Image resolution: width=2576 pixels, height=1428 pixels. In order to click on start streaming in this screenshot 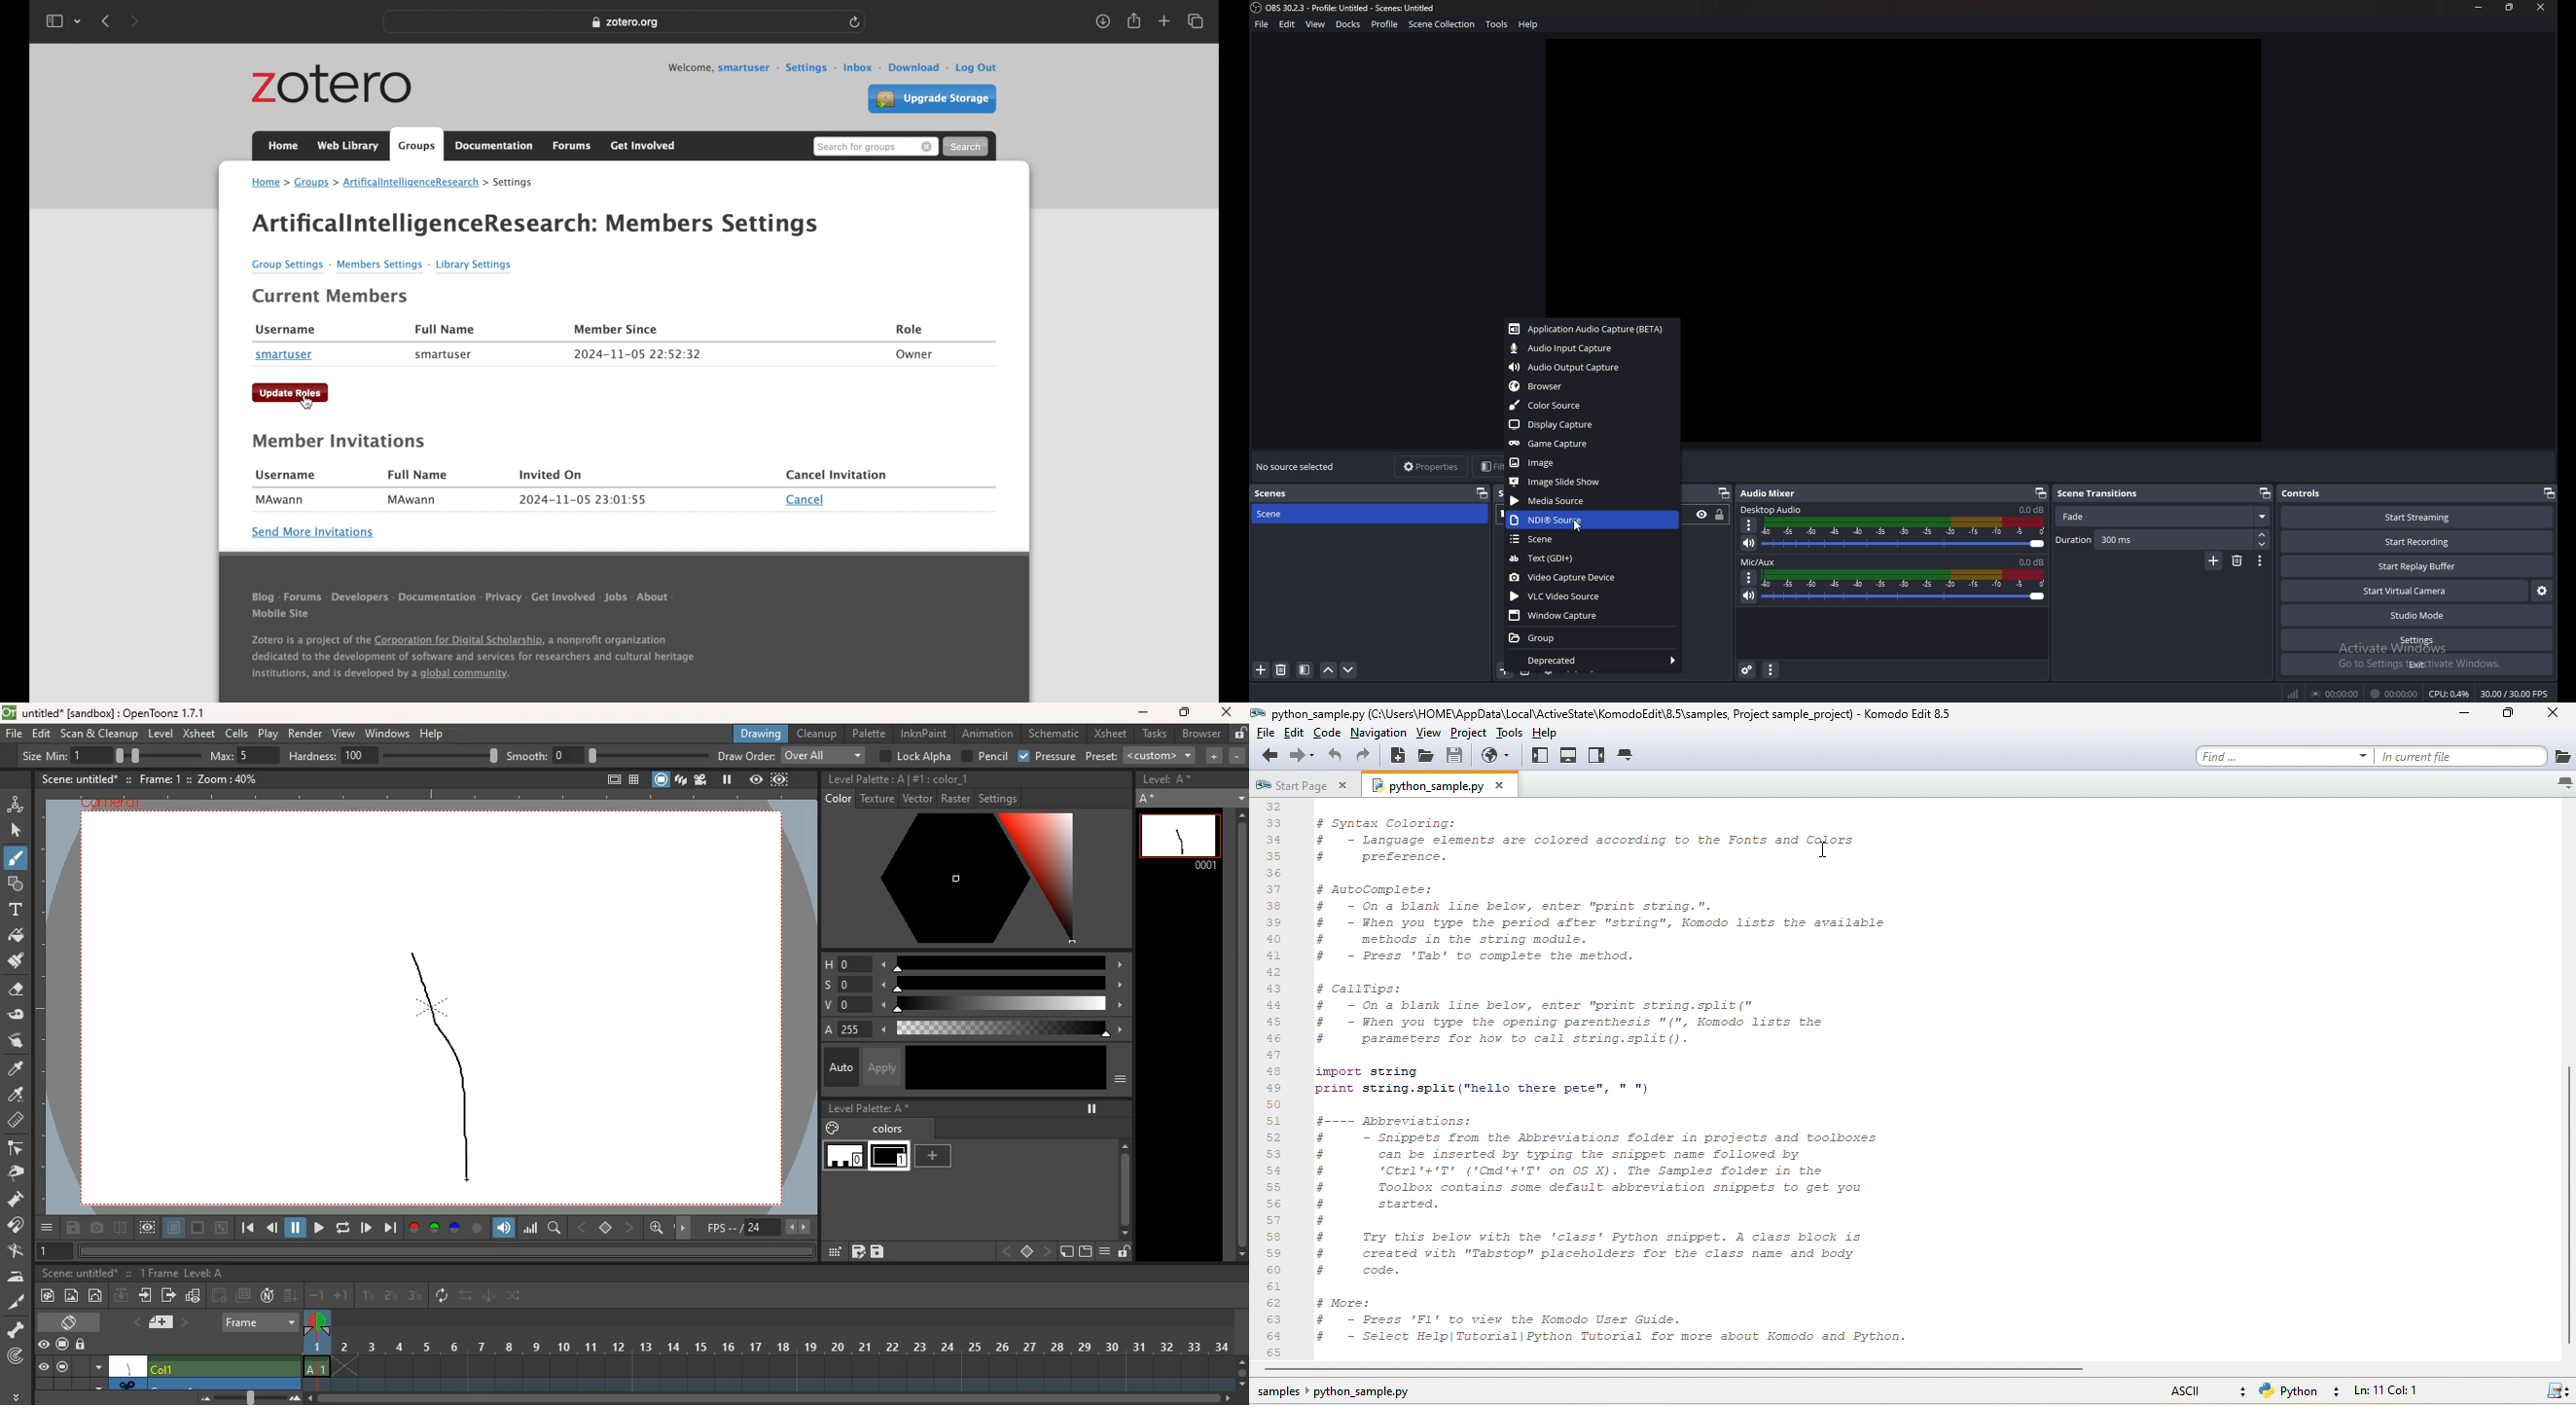, I will do `click(2418, 518)`.